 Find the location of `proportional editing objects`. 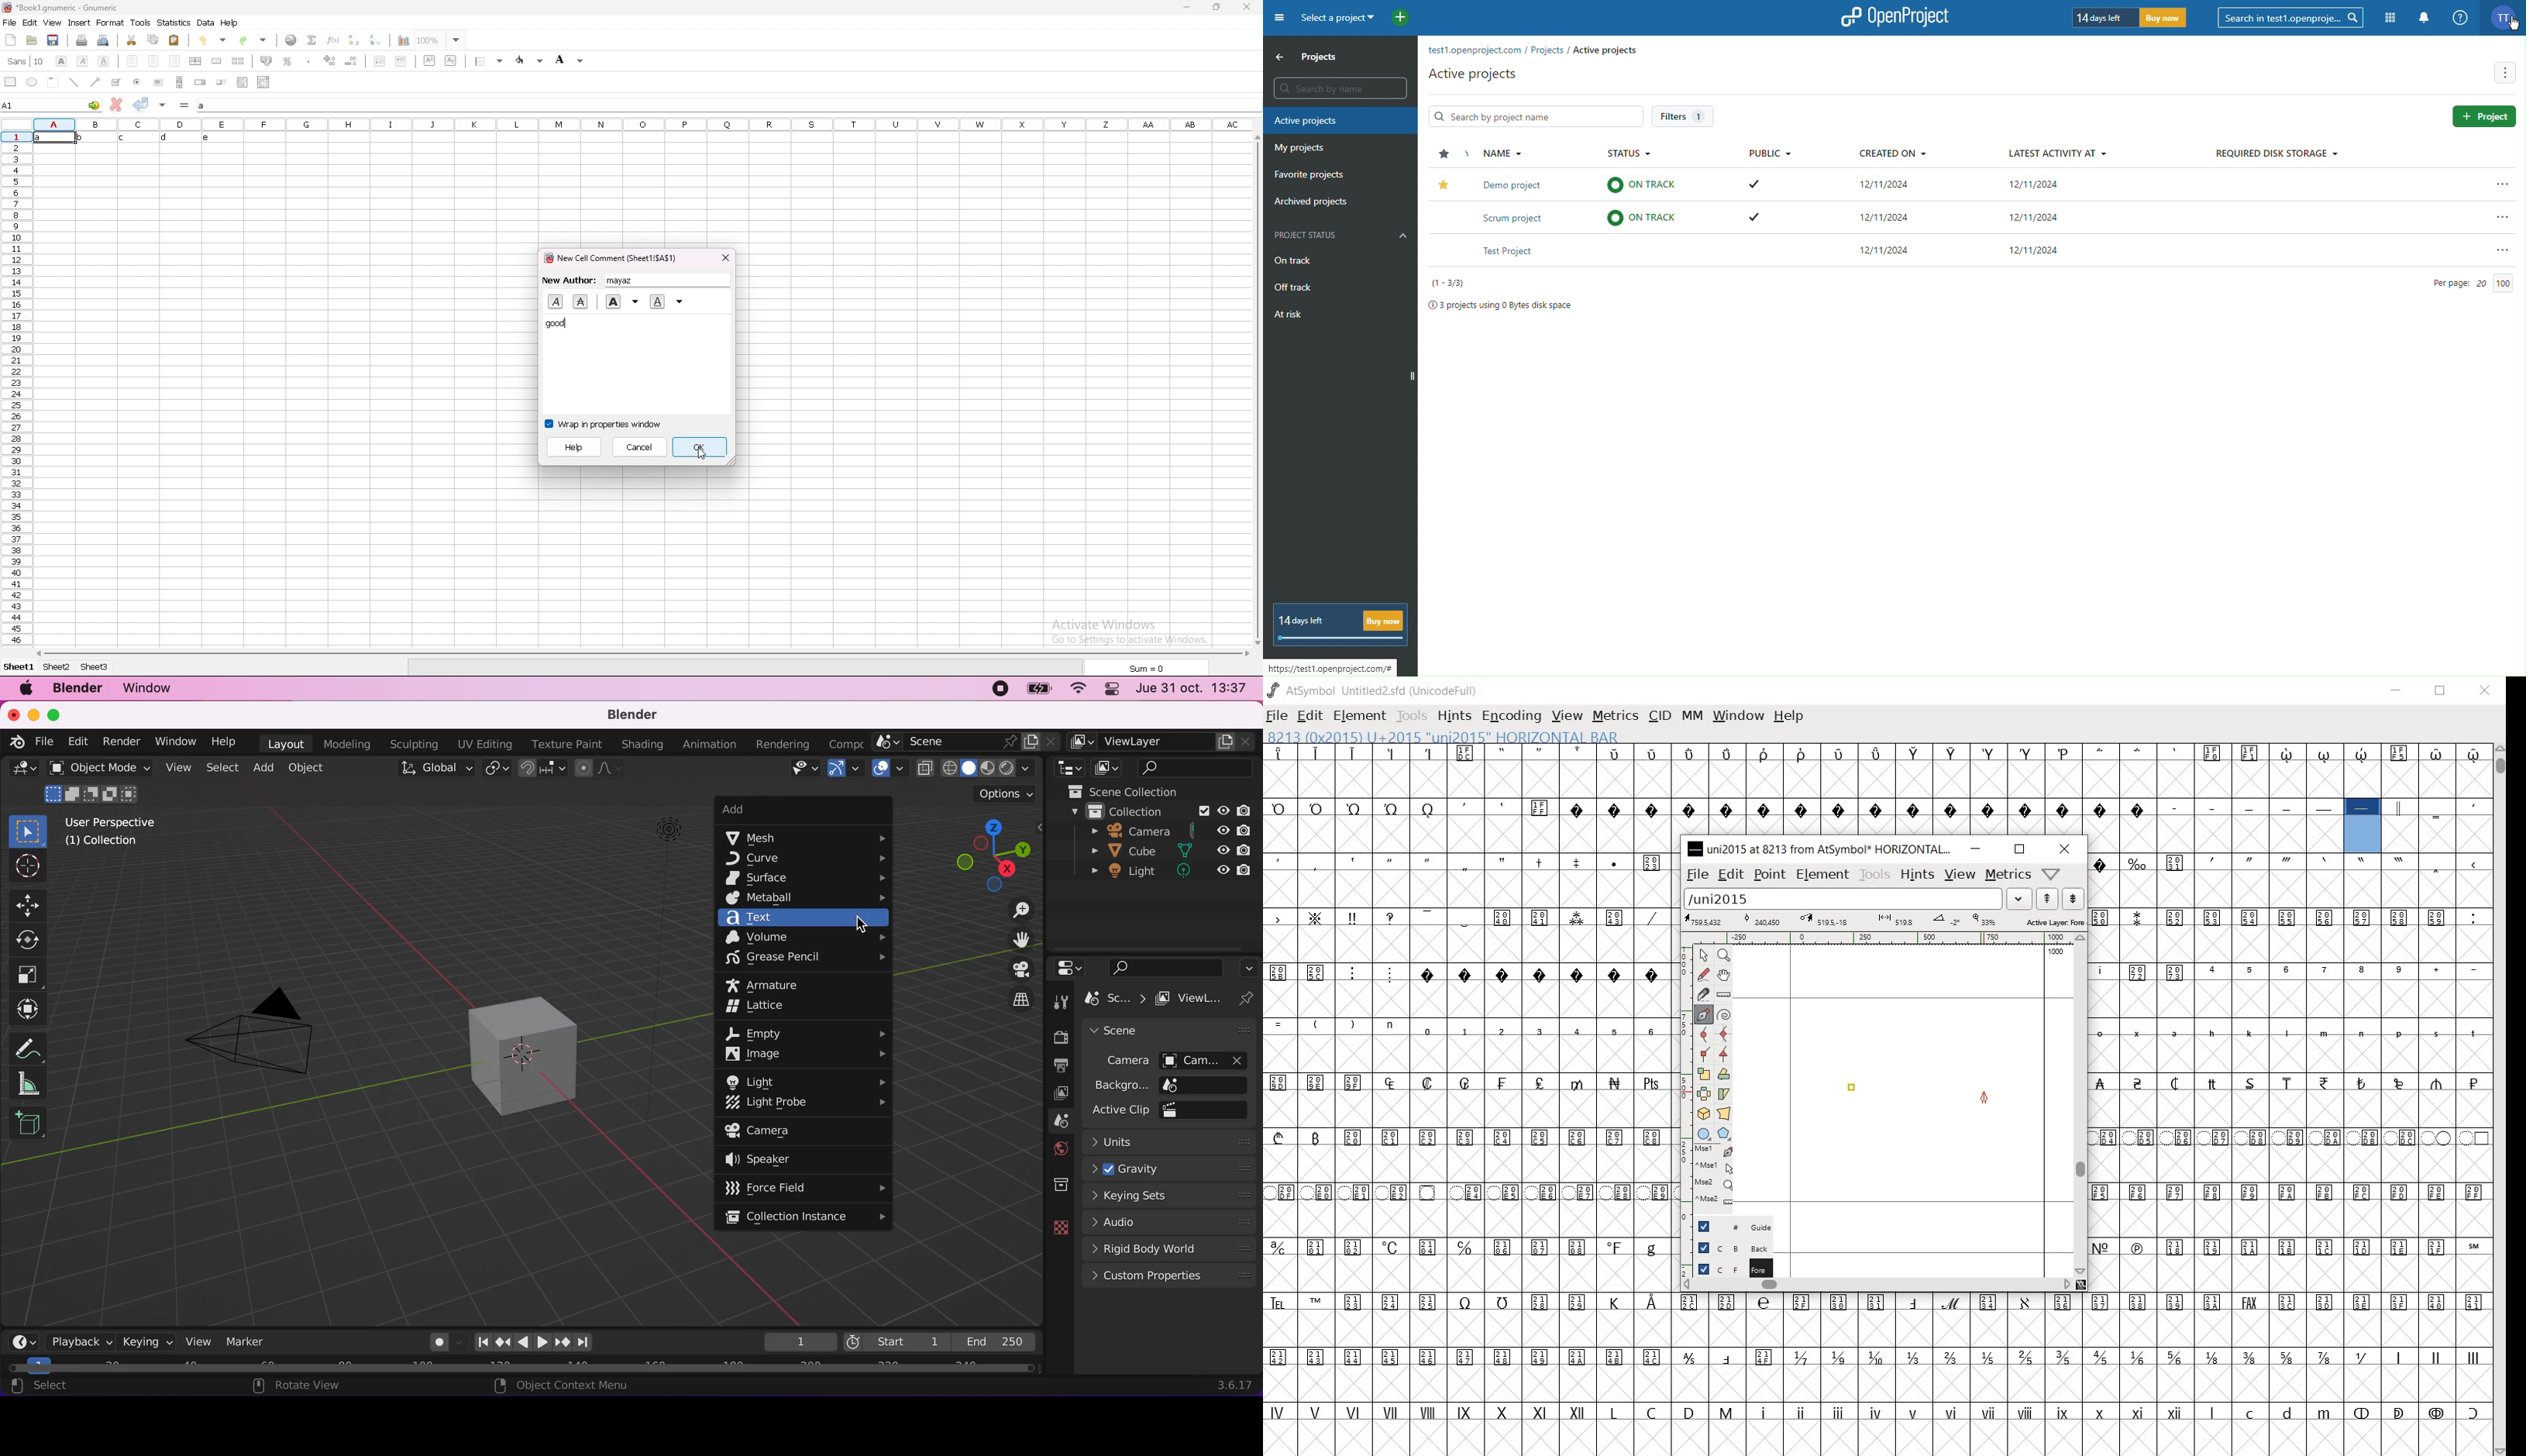

proportional editing objects is located at coordinates (597, 769).